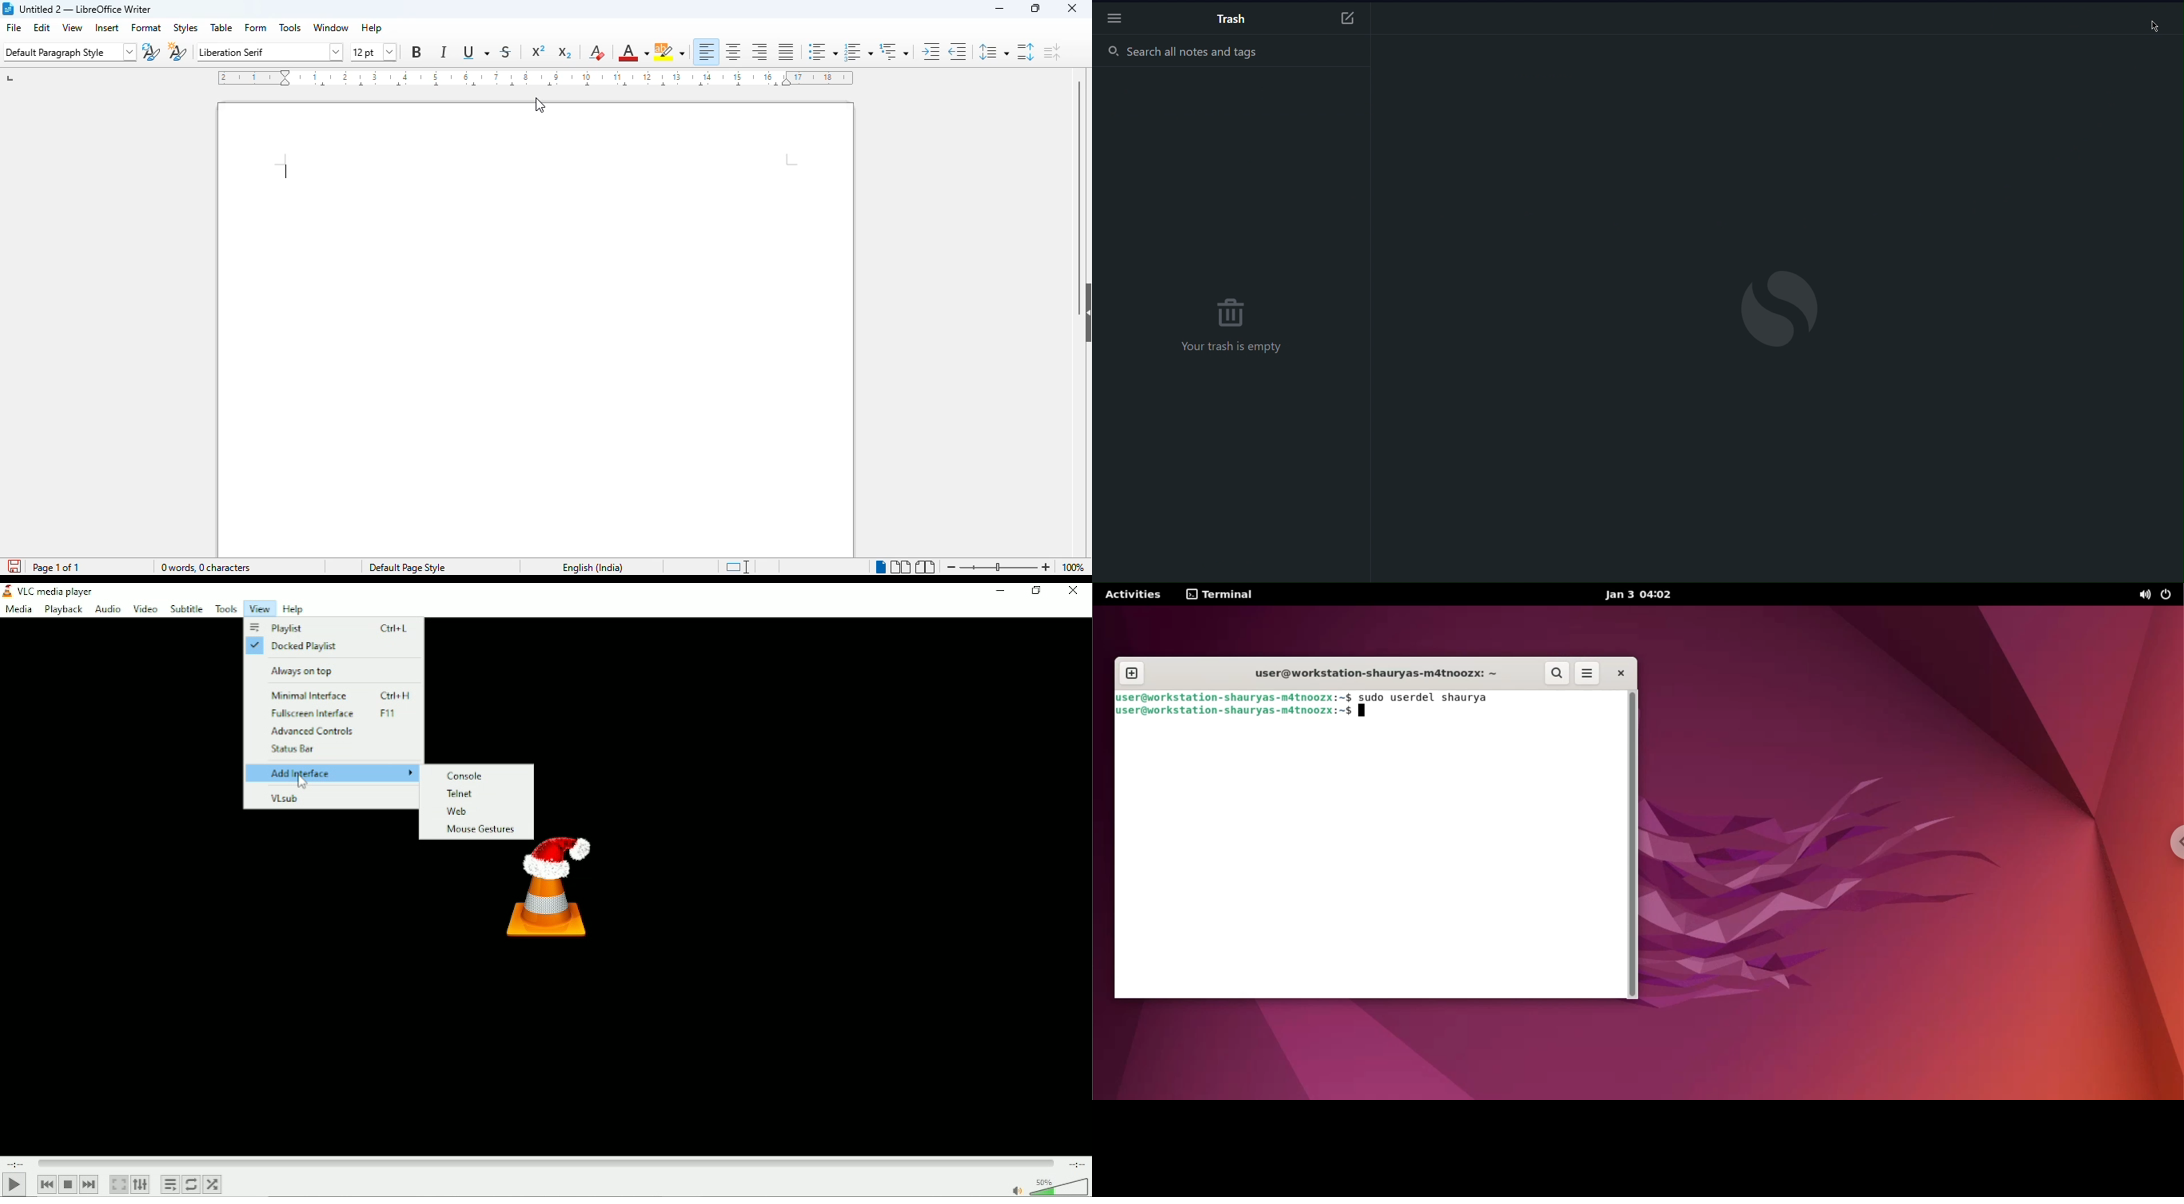  Describe the element at coordinates (56, 568) in the screenshot. I see `page 1 of 1` at that location.